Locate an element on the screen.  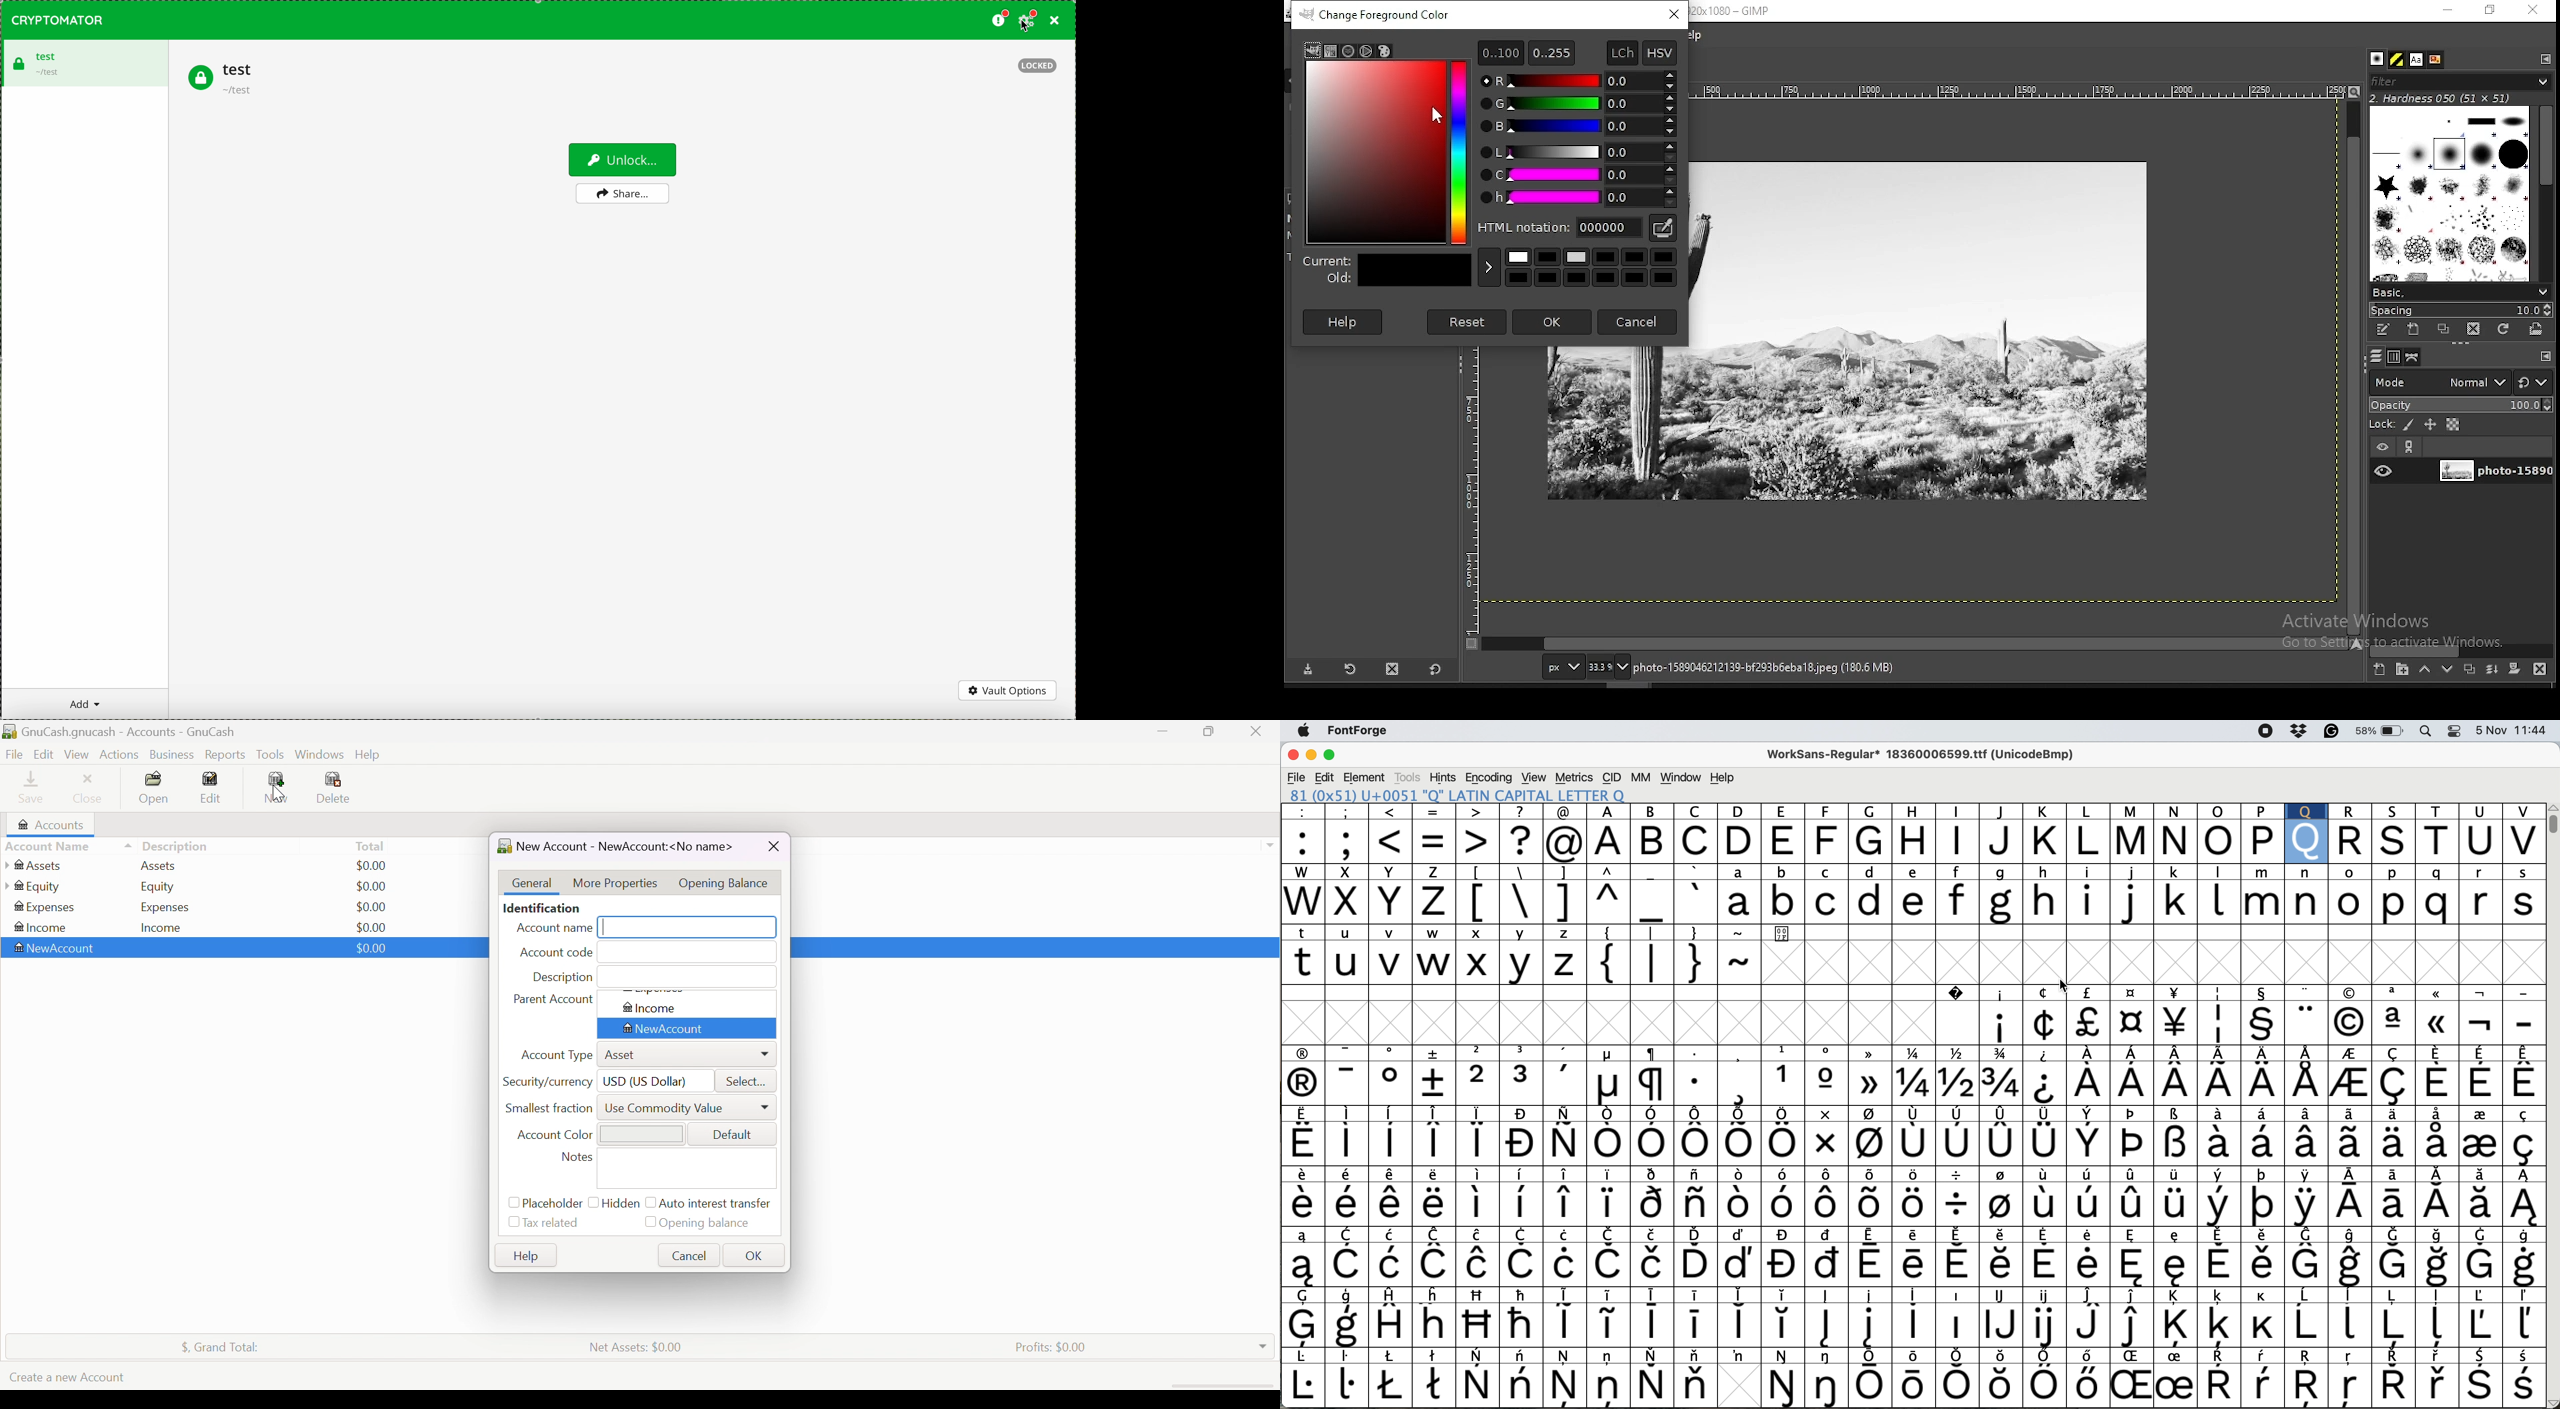
DropDown is located at coordinates (765, 1107).